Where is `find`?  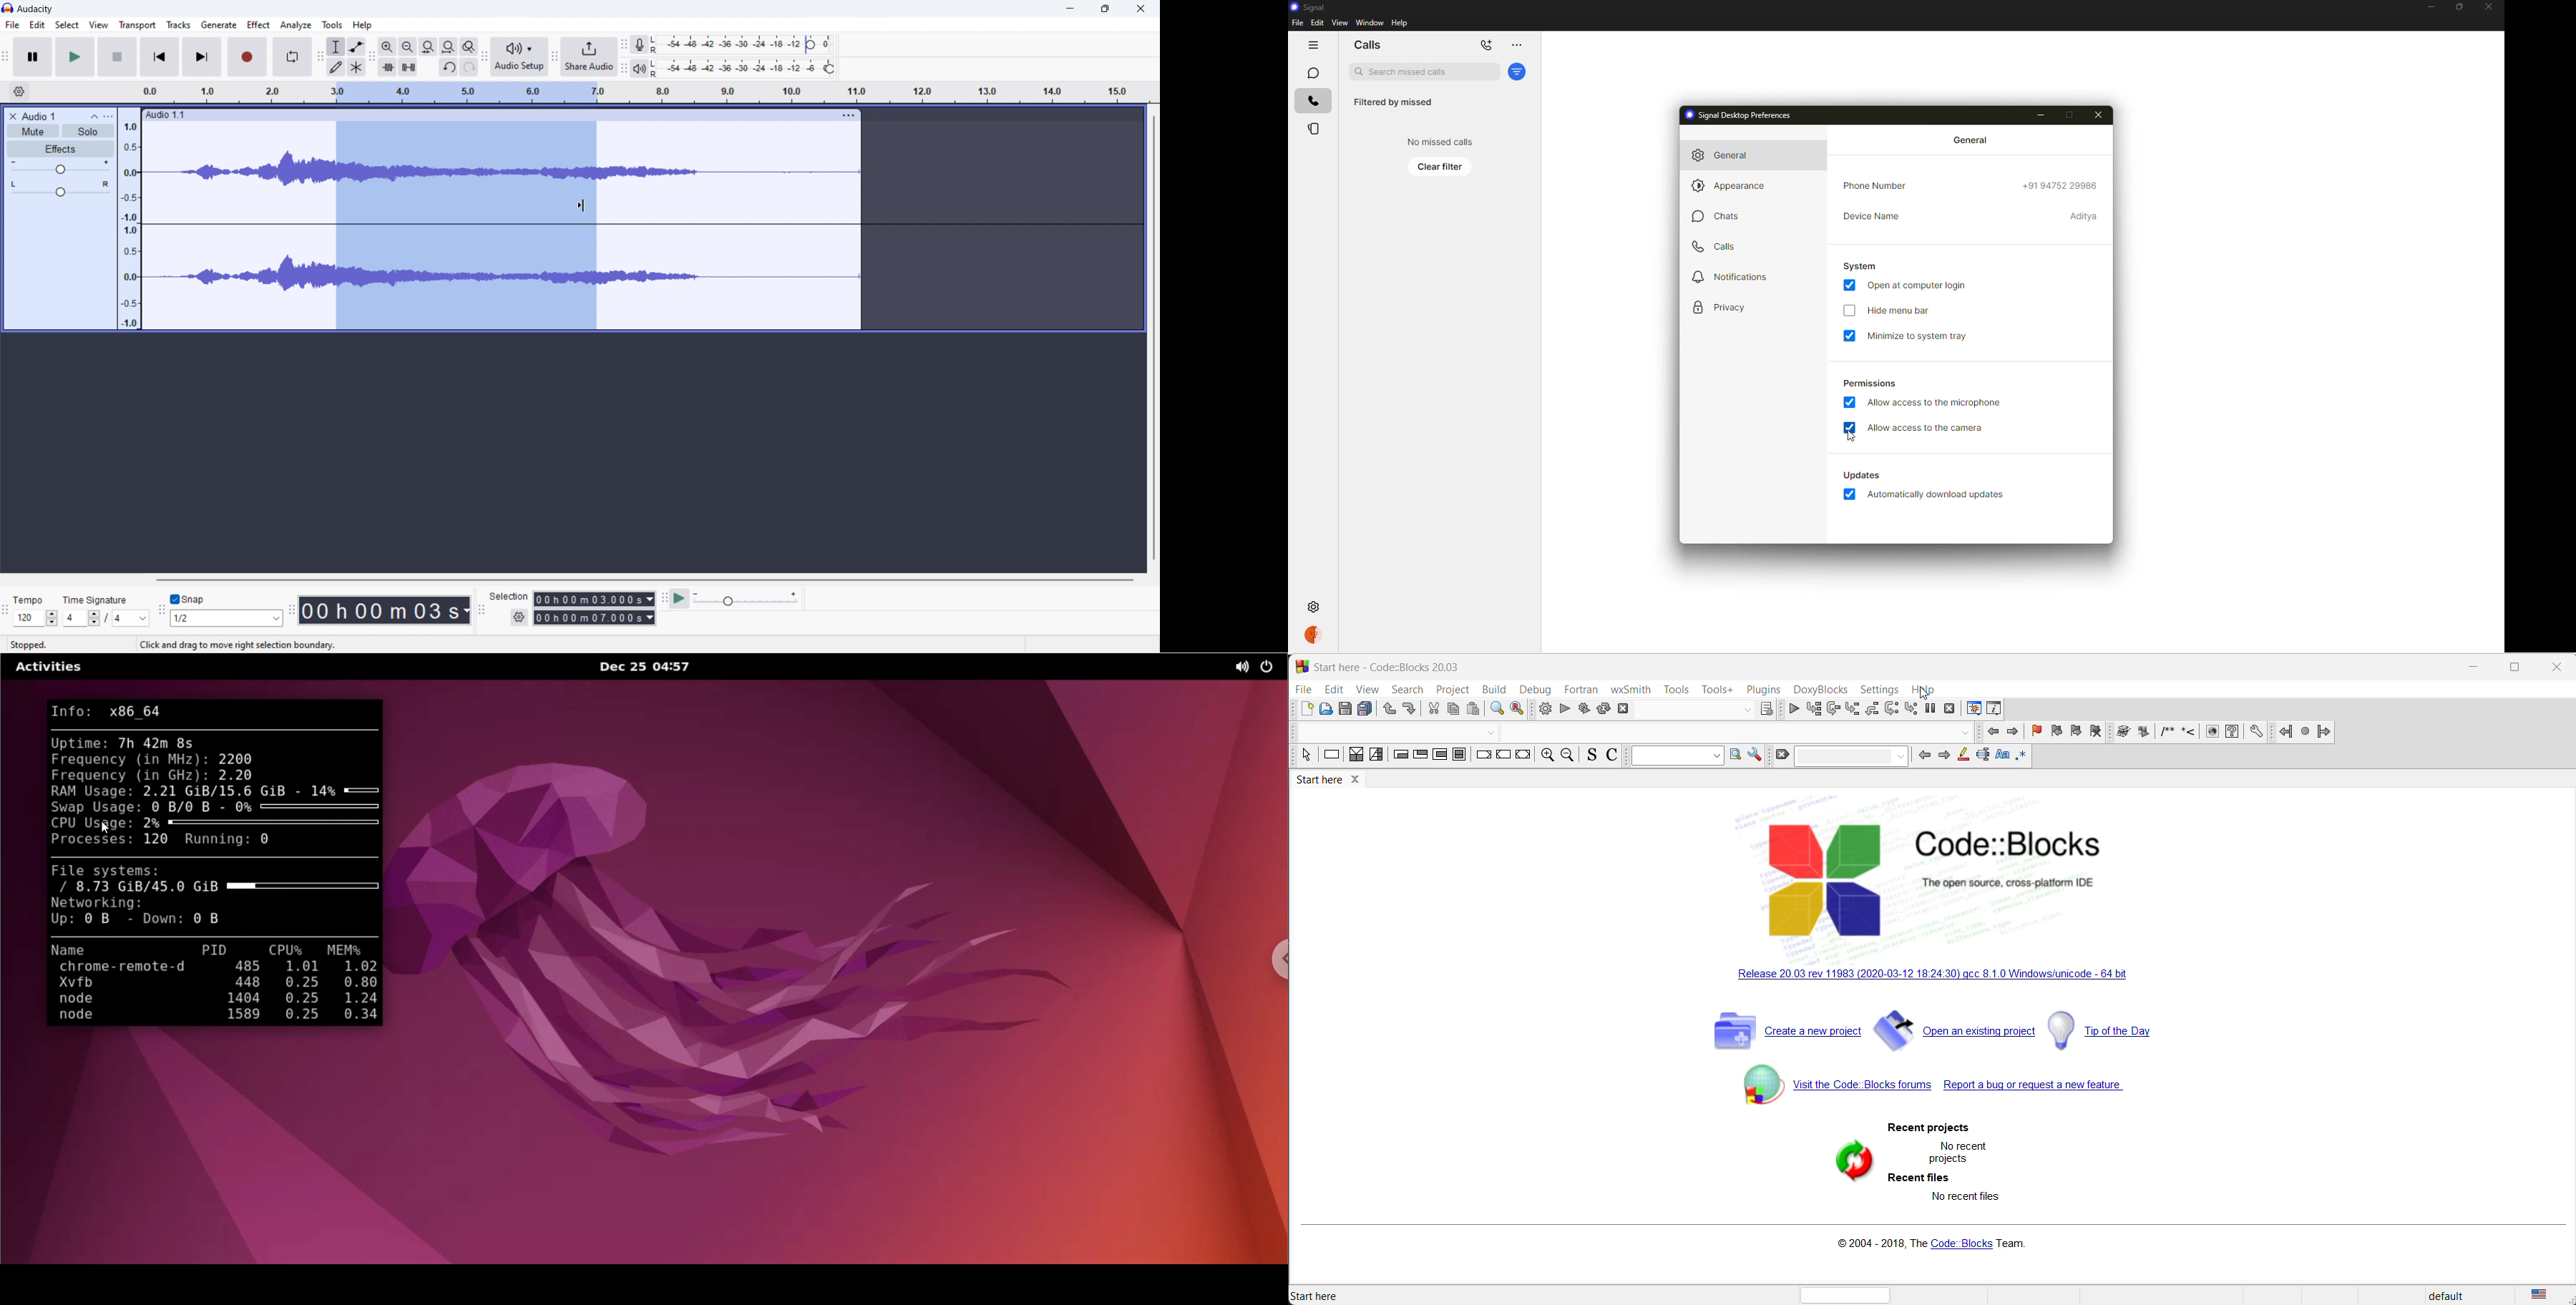 find is located at coordinates (1496, 710).